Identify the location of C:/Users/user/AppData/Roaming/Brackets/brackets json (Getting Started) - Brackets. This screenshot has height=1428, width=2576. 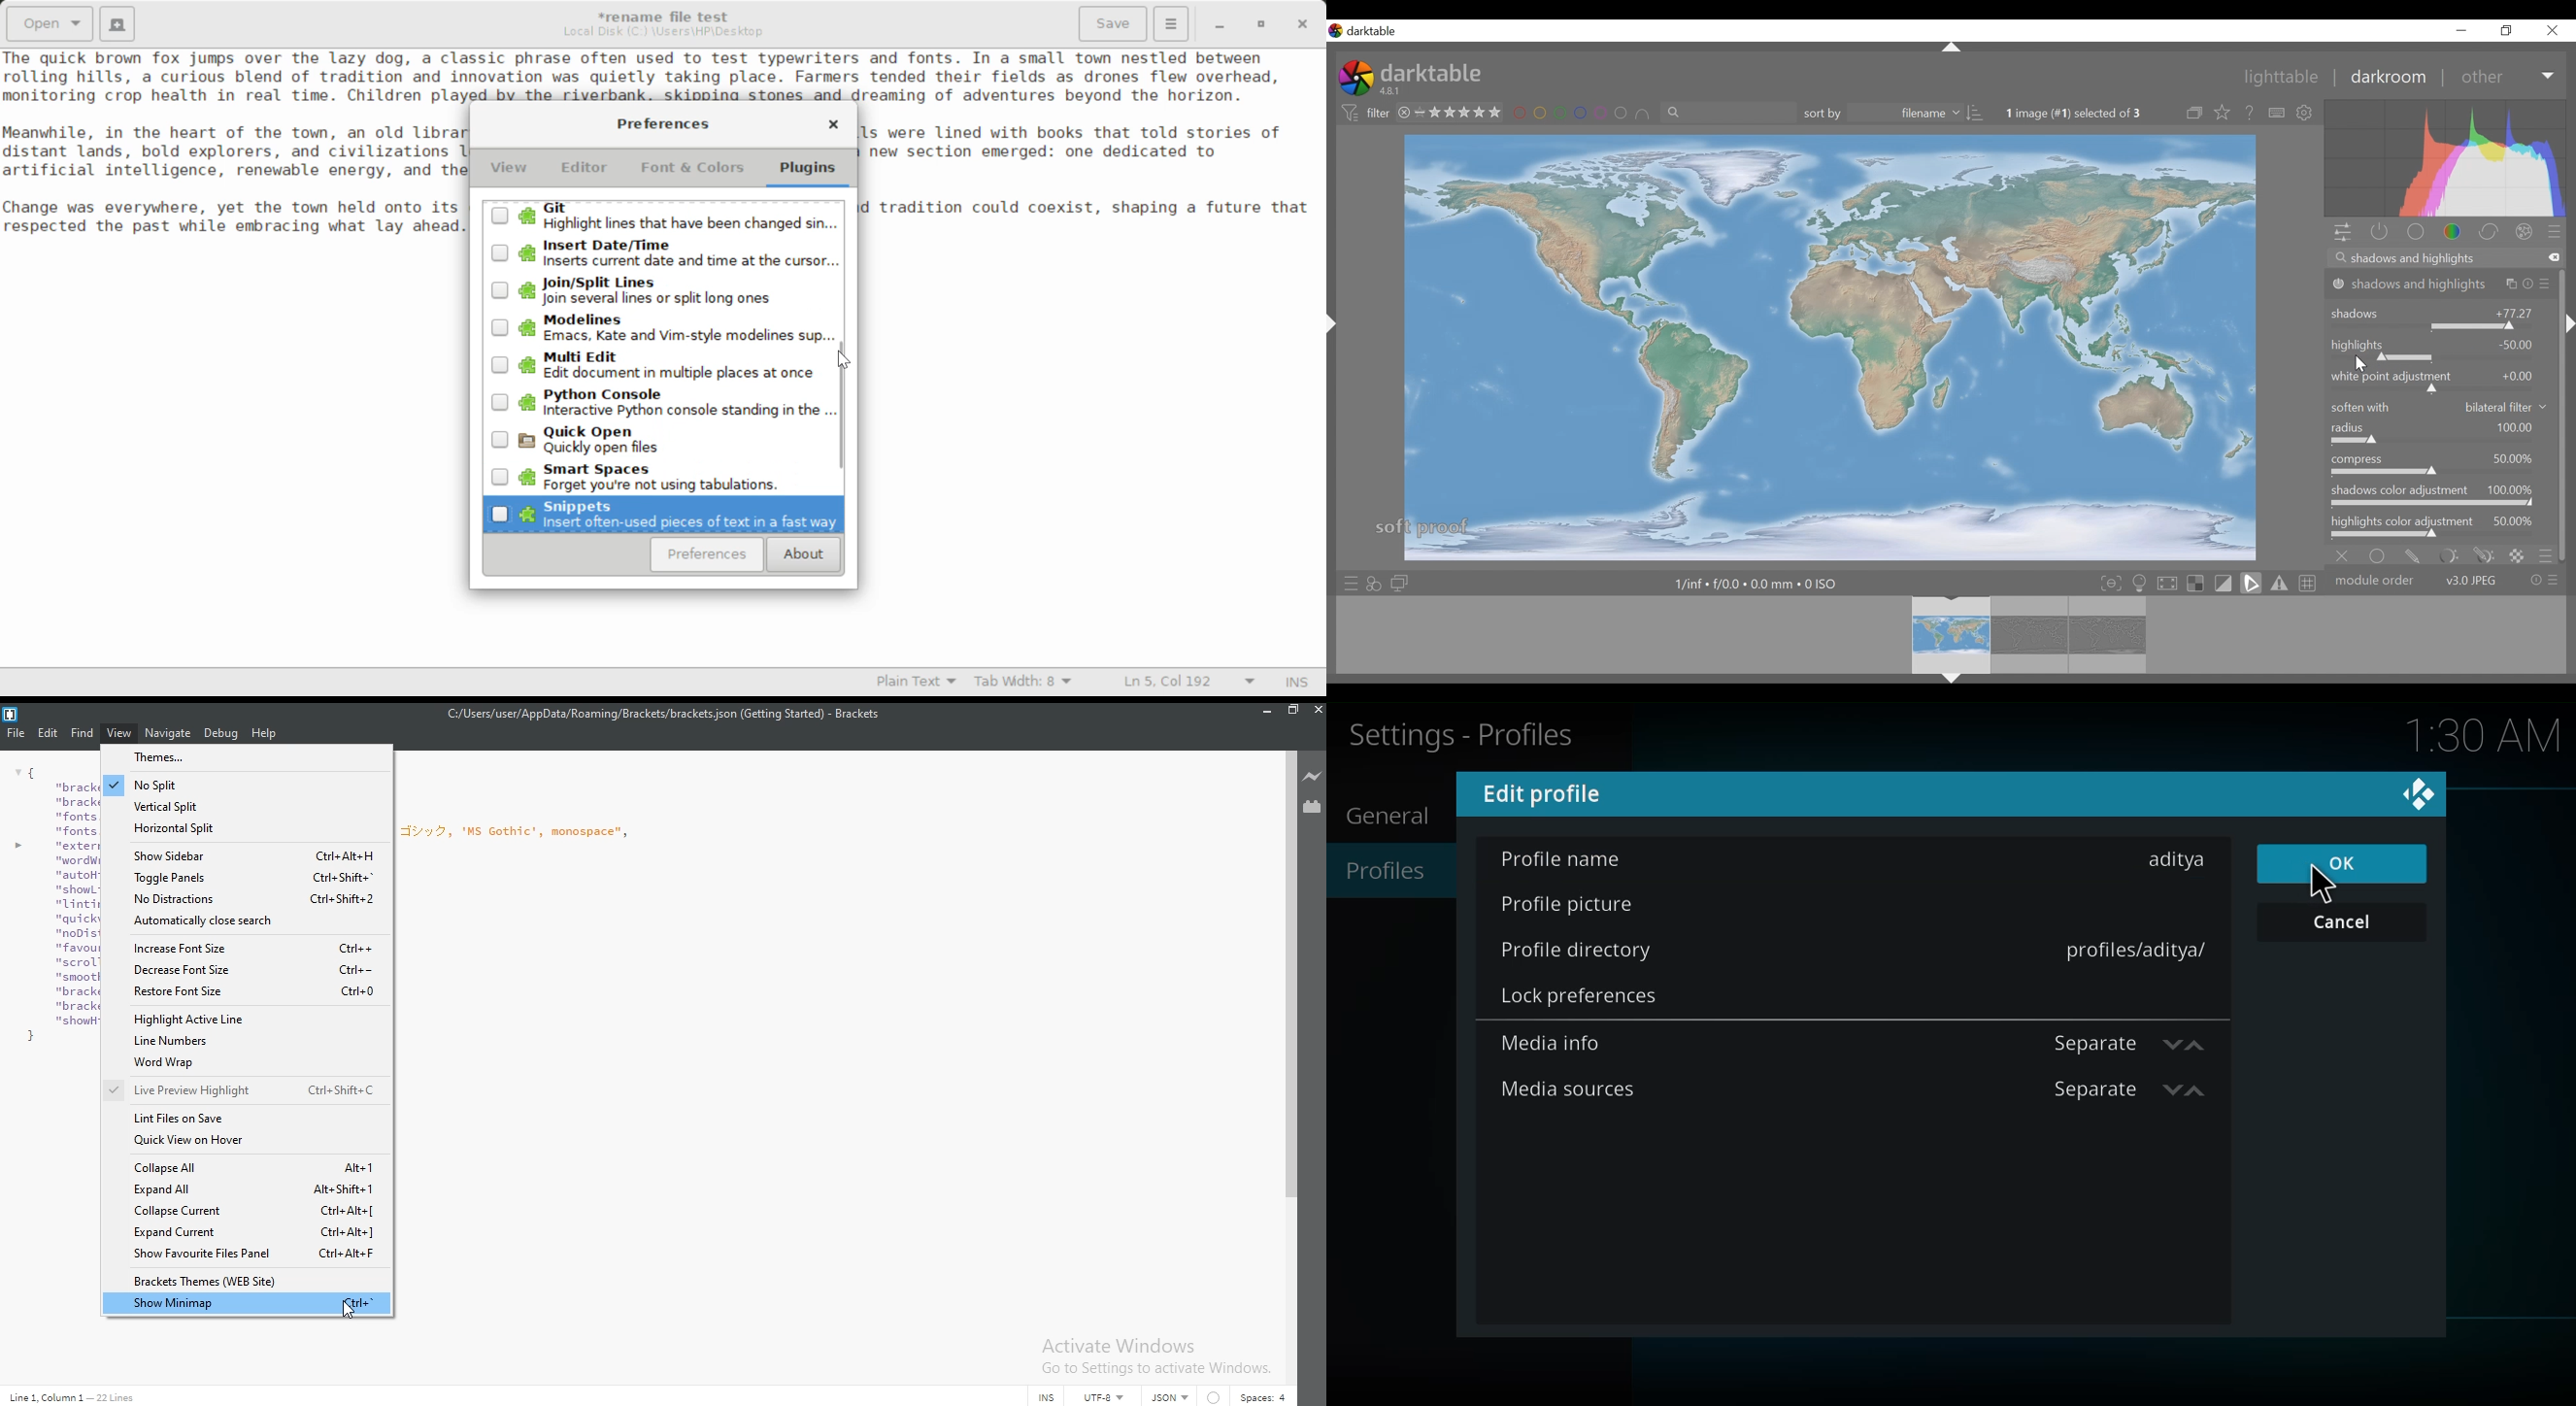
(669, 715).